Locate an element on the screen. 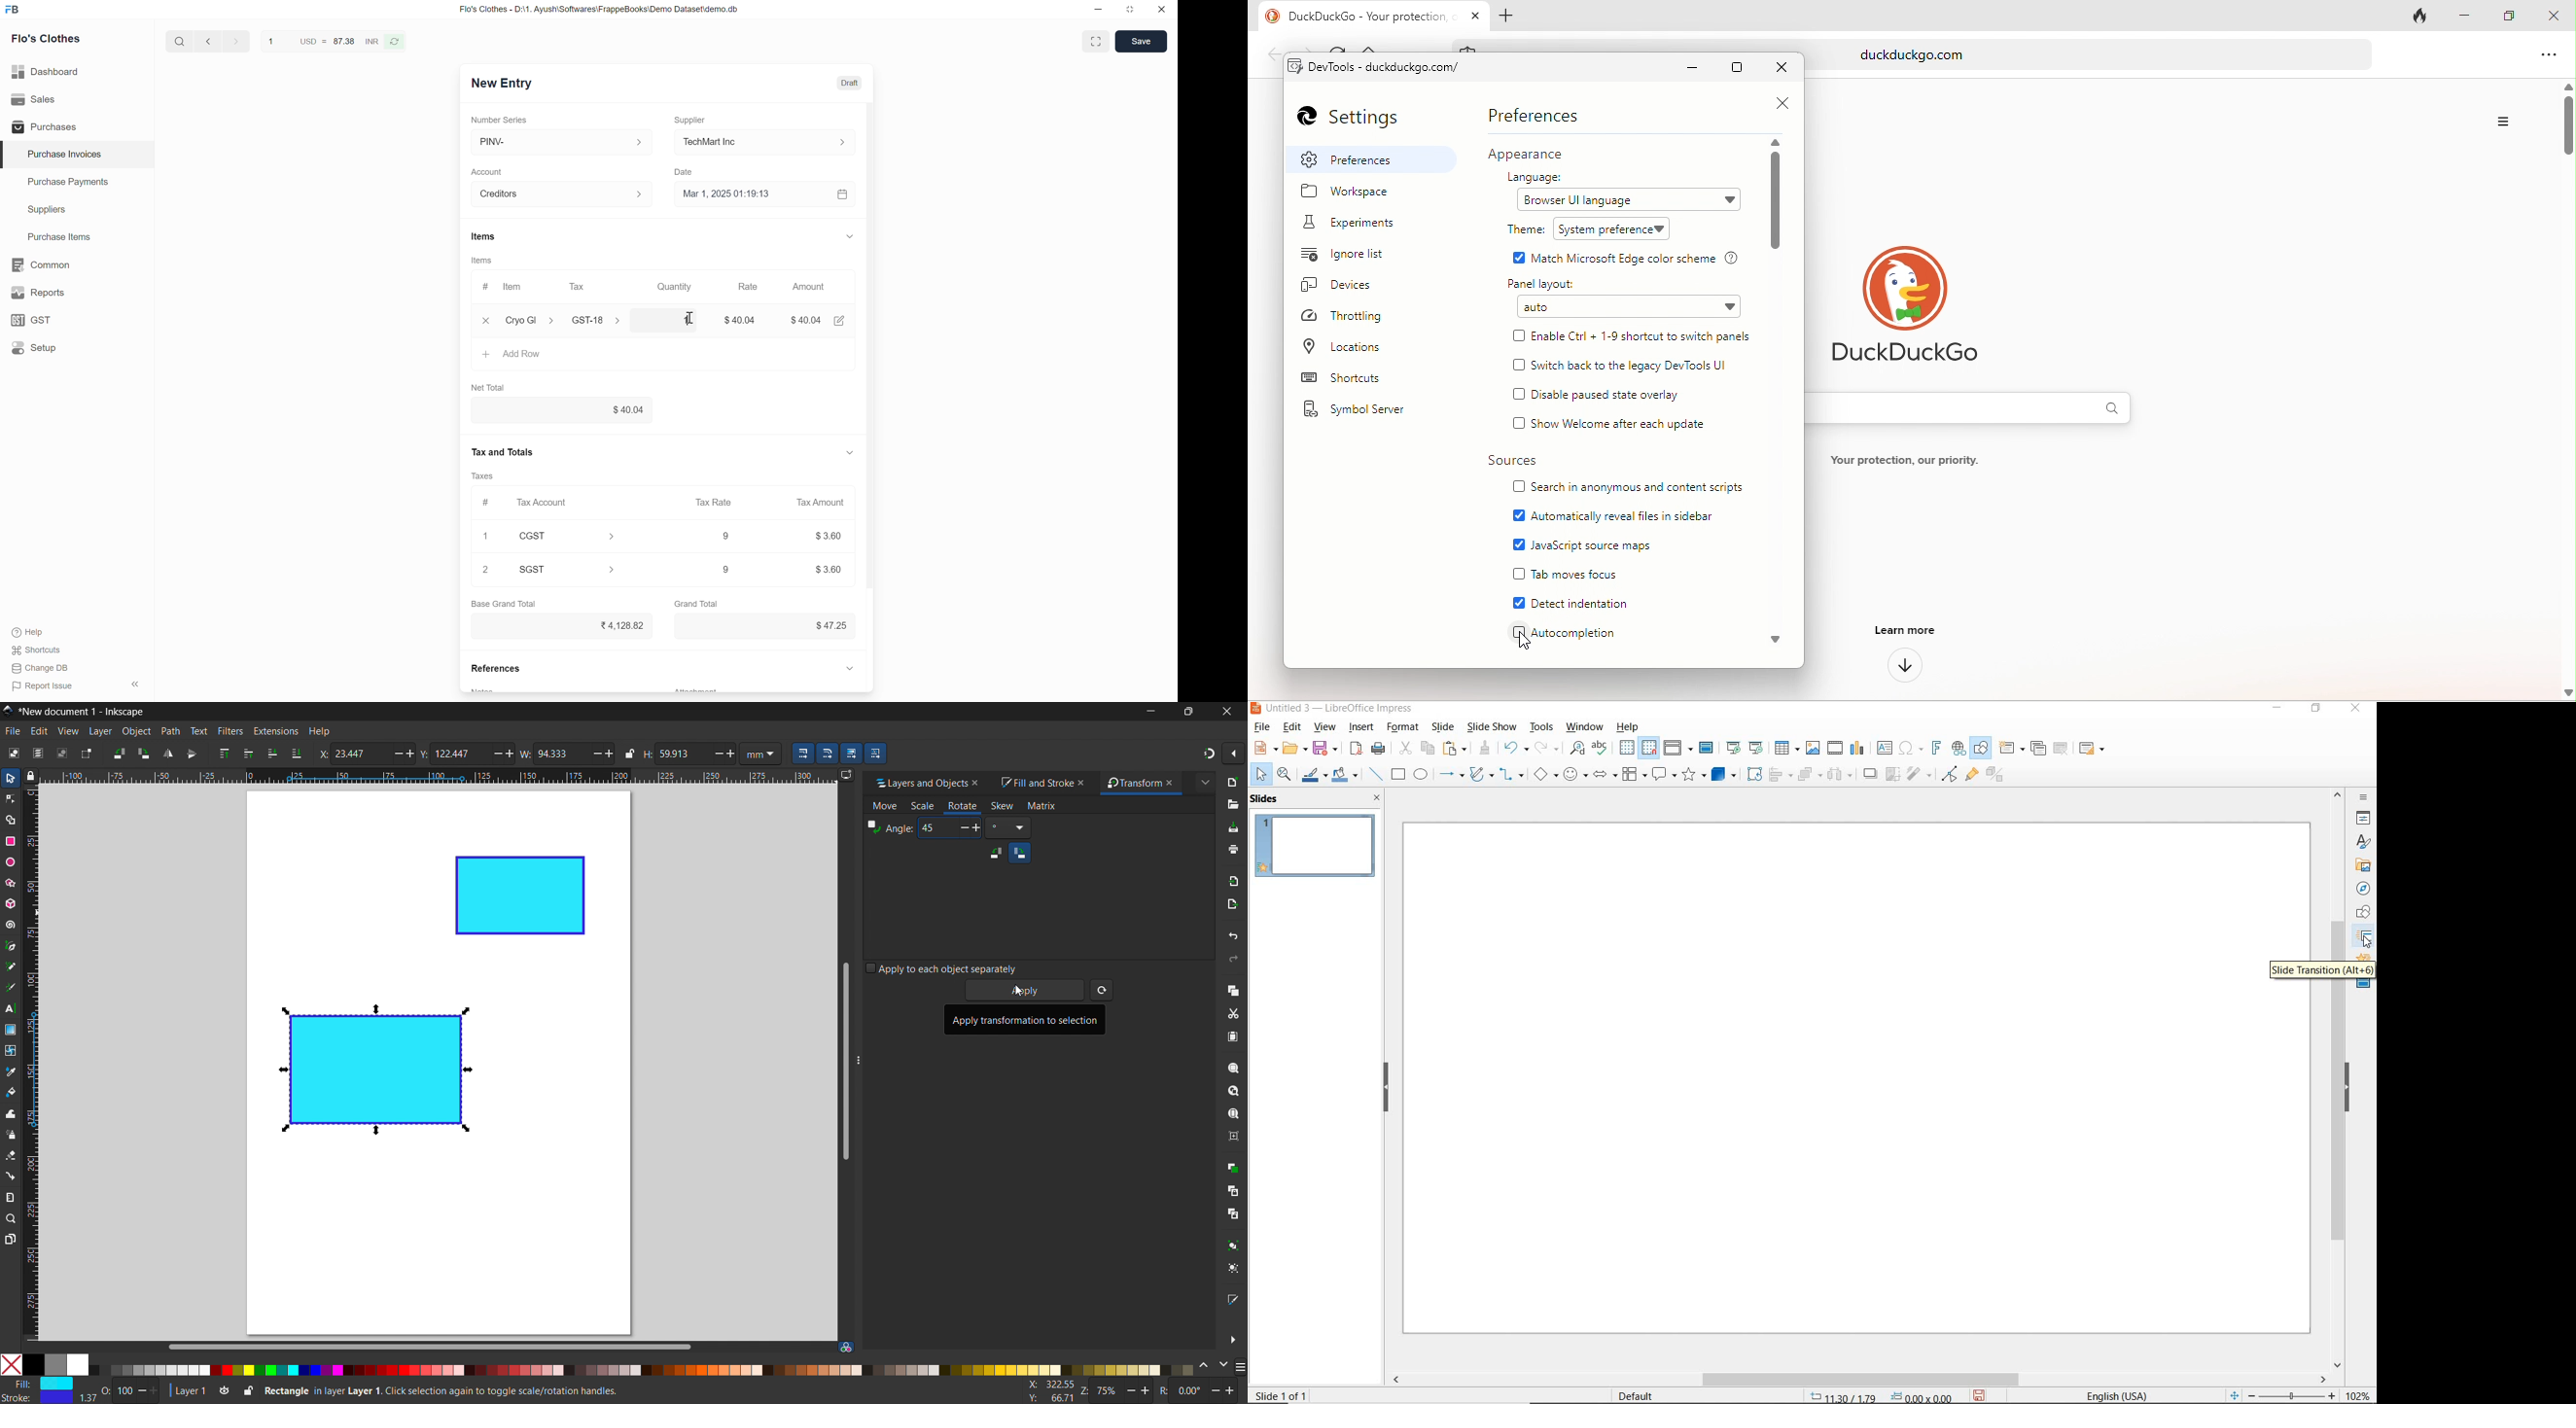 This screenshot has width=2576, height=1428. path is located at coordinates (170, 731).